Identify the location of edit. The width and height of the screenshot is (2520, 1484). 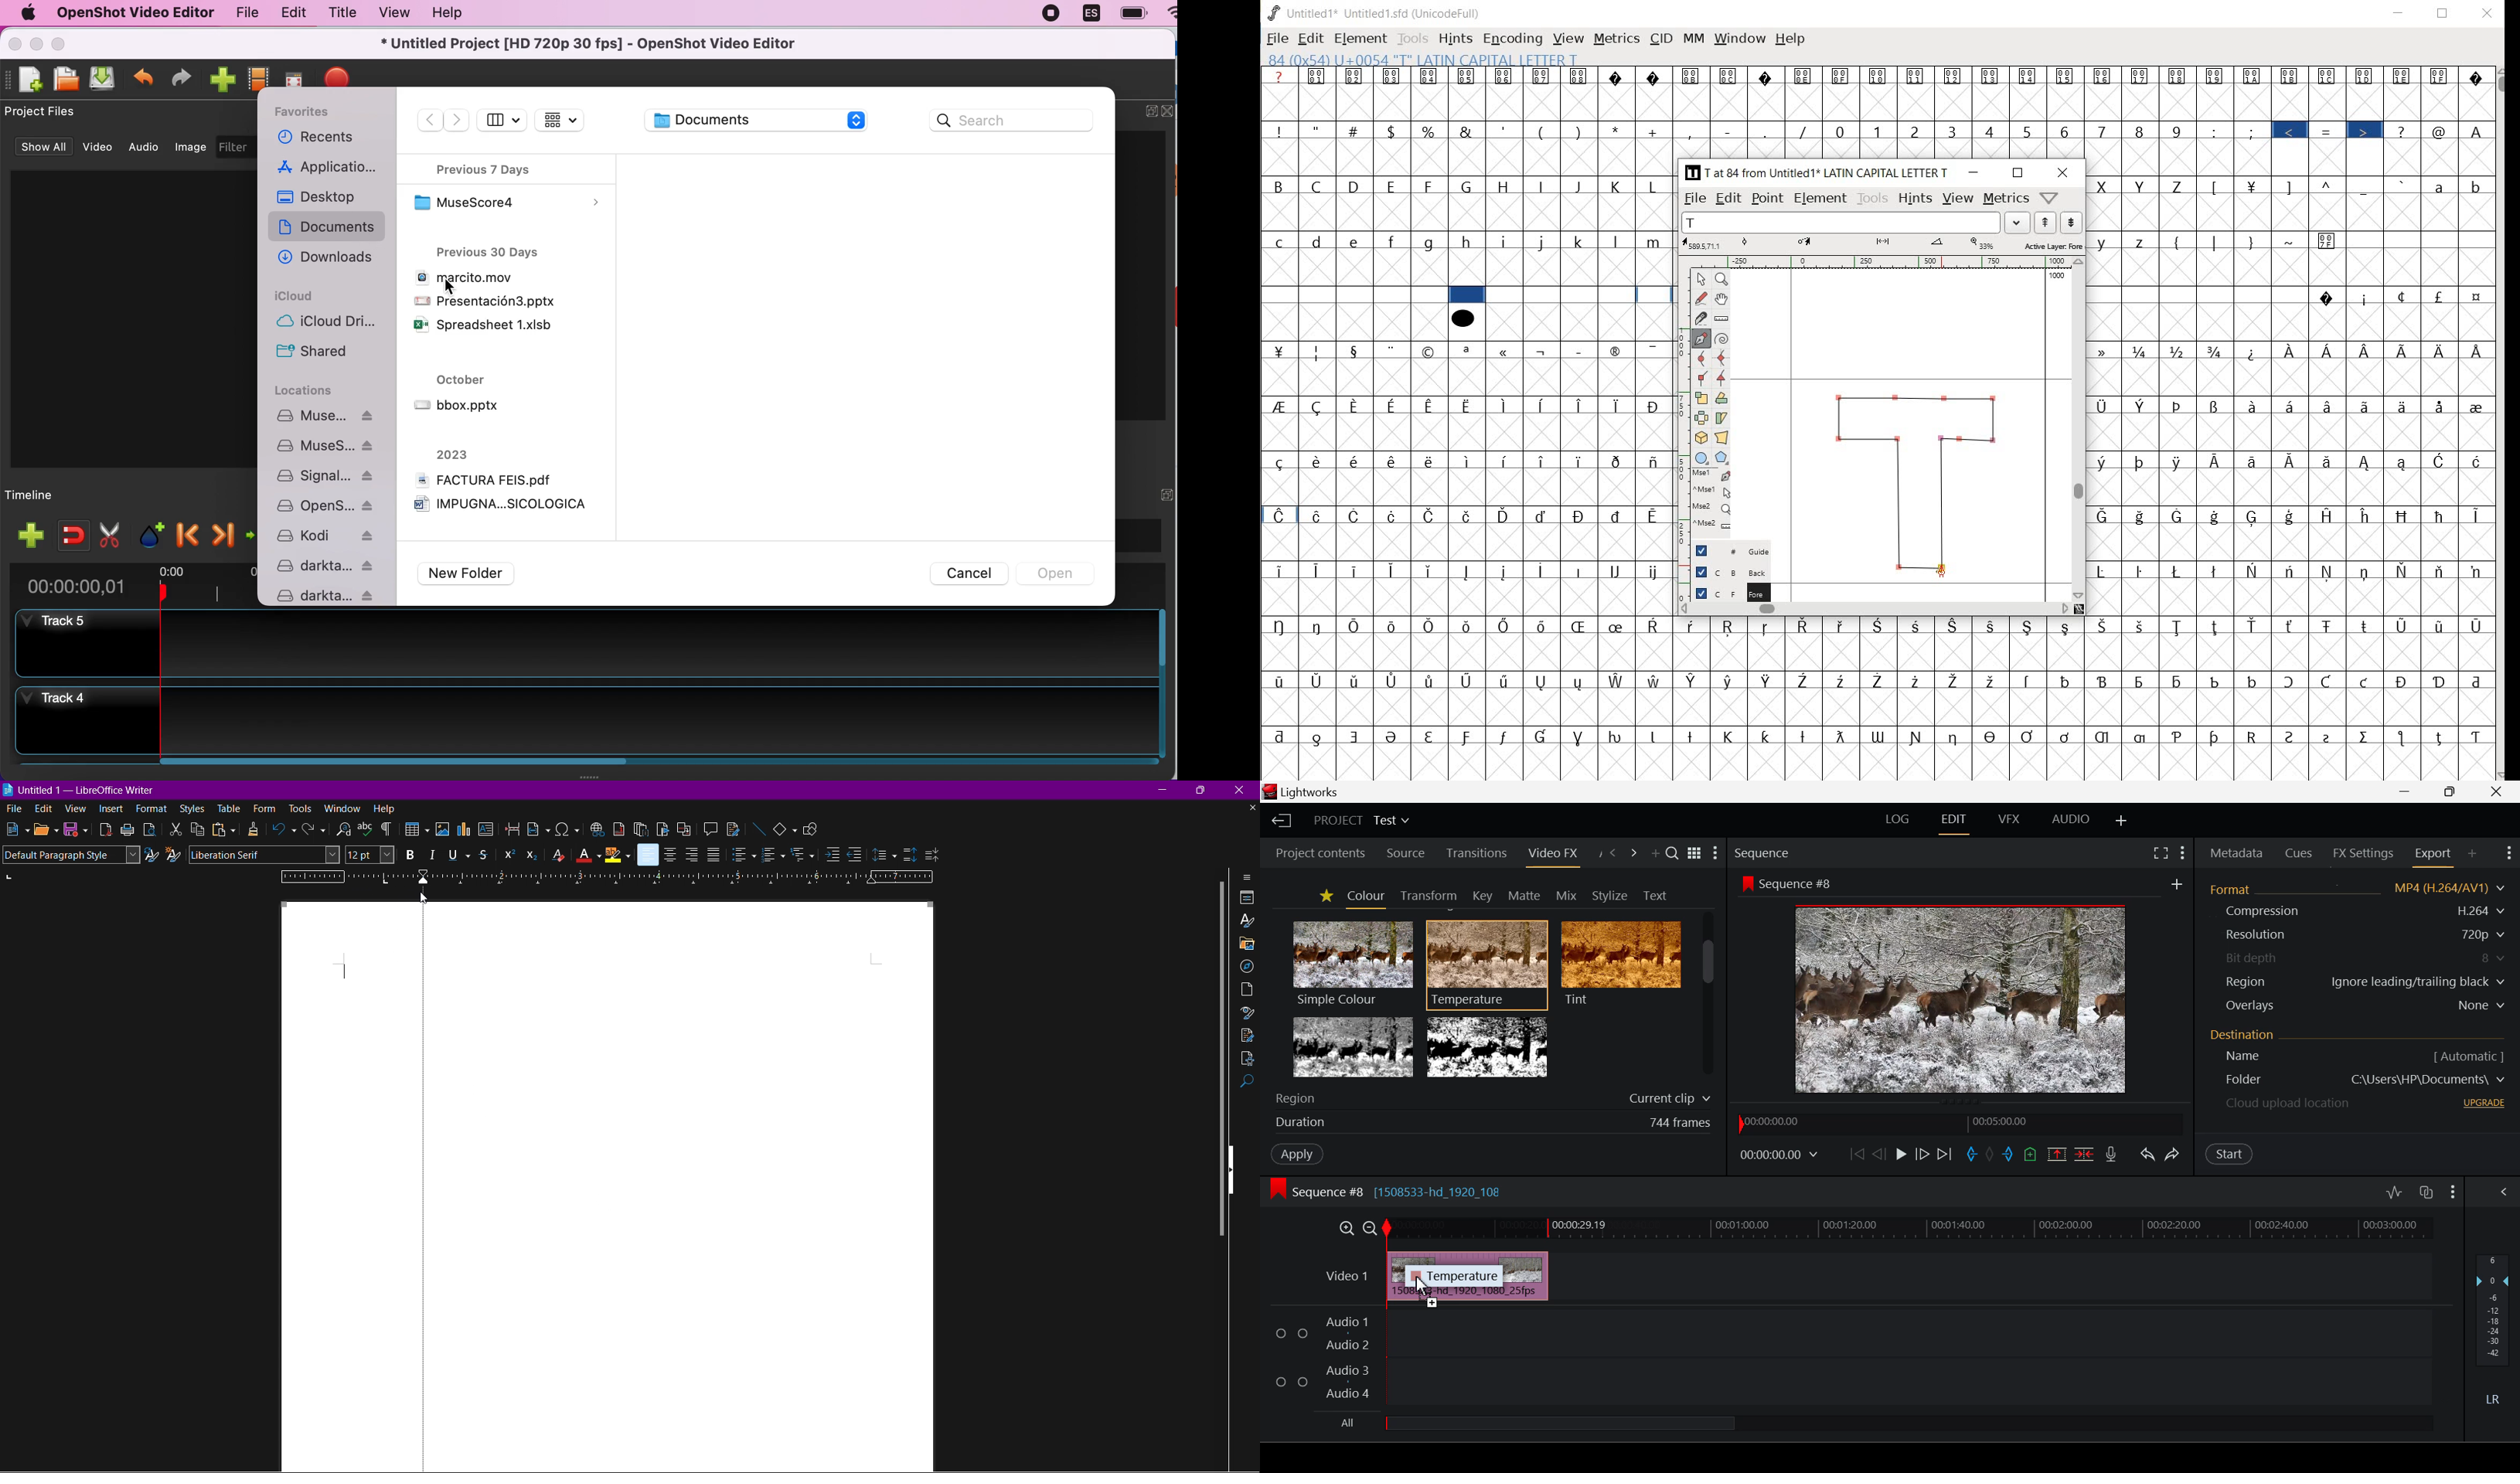
(43, 809).